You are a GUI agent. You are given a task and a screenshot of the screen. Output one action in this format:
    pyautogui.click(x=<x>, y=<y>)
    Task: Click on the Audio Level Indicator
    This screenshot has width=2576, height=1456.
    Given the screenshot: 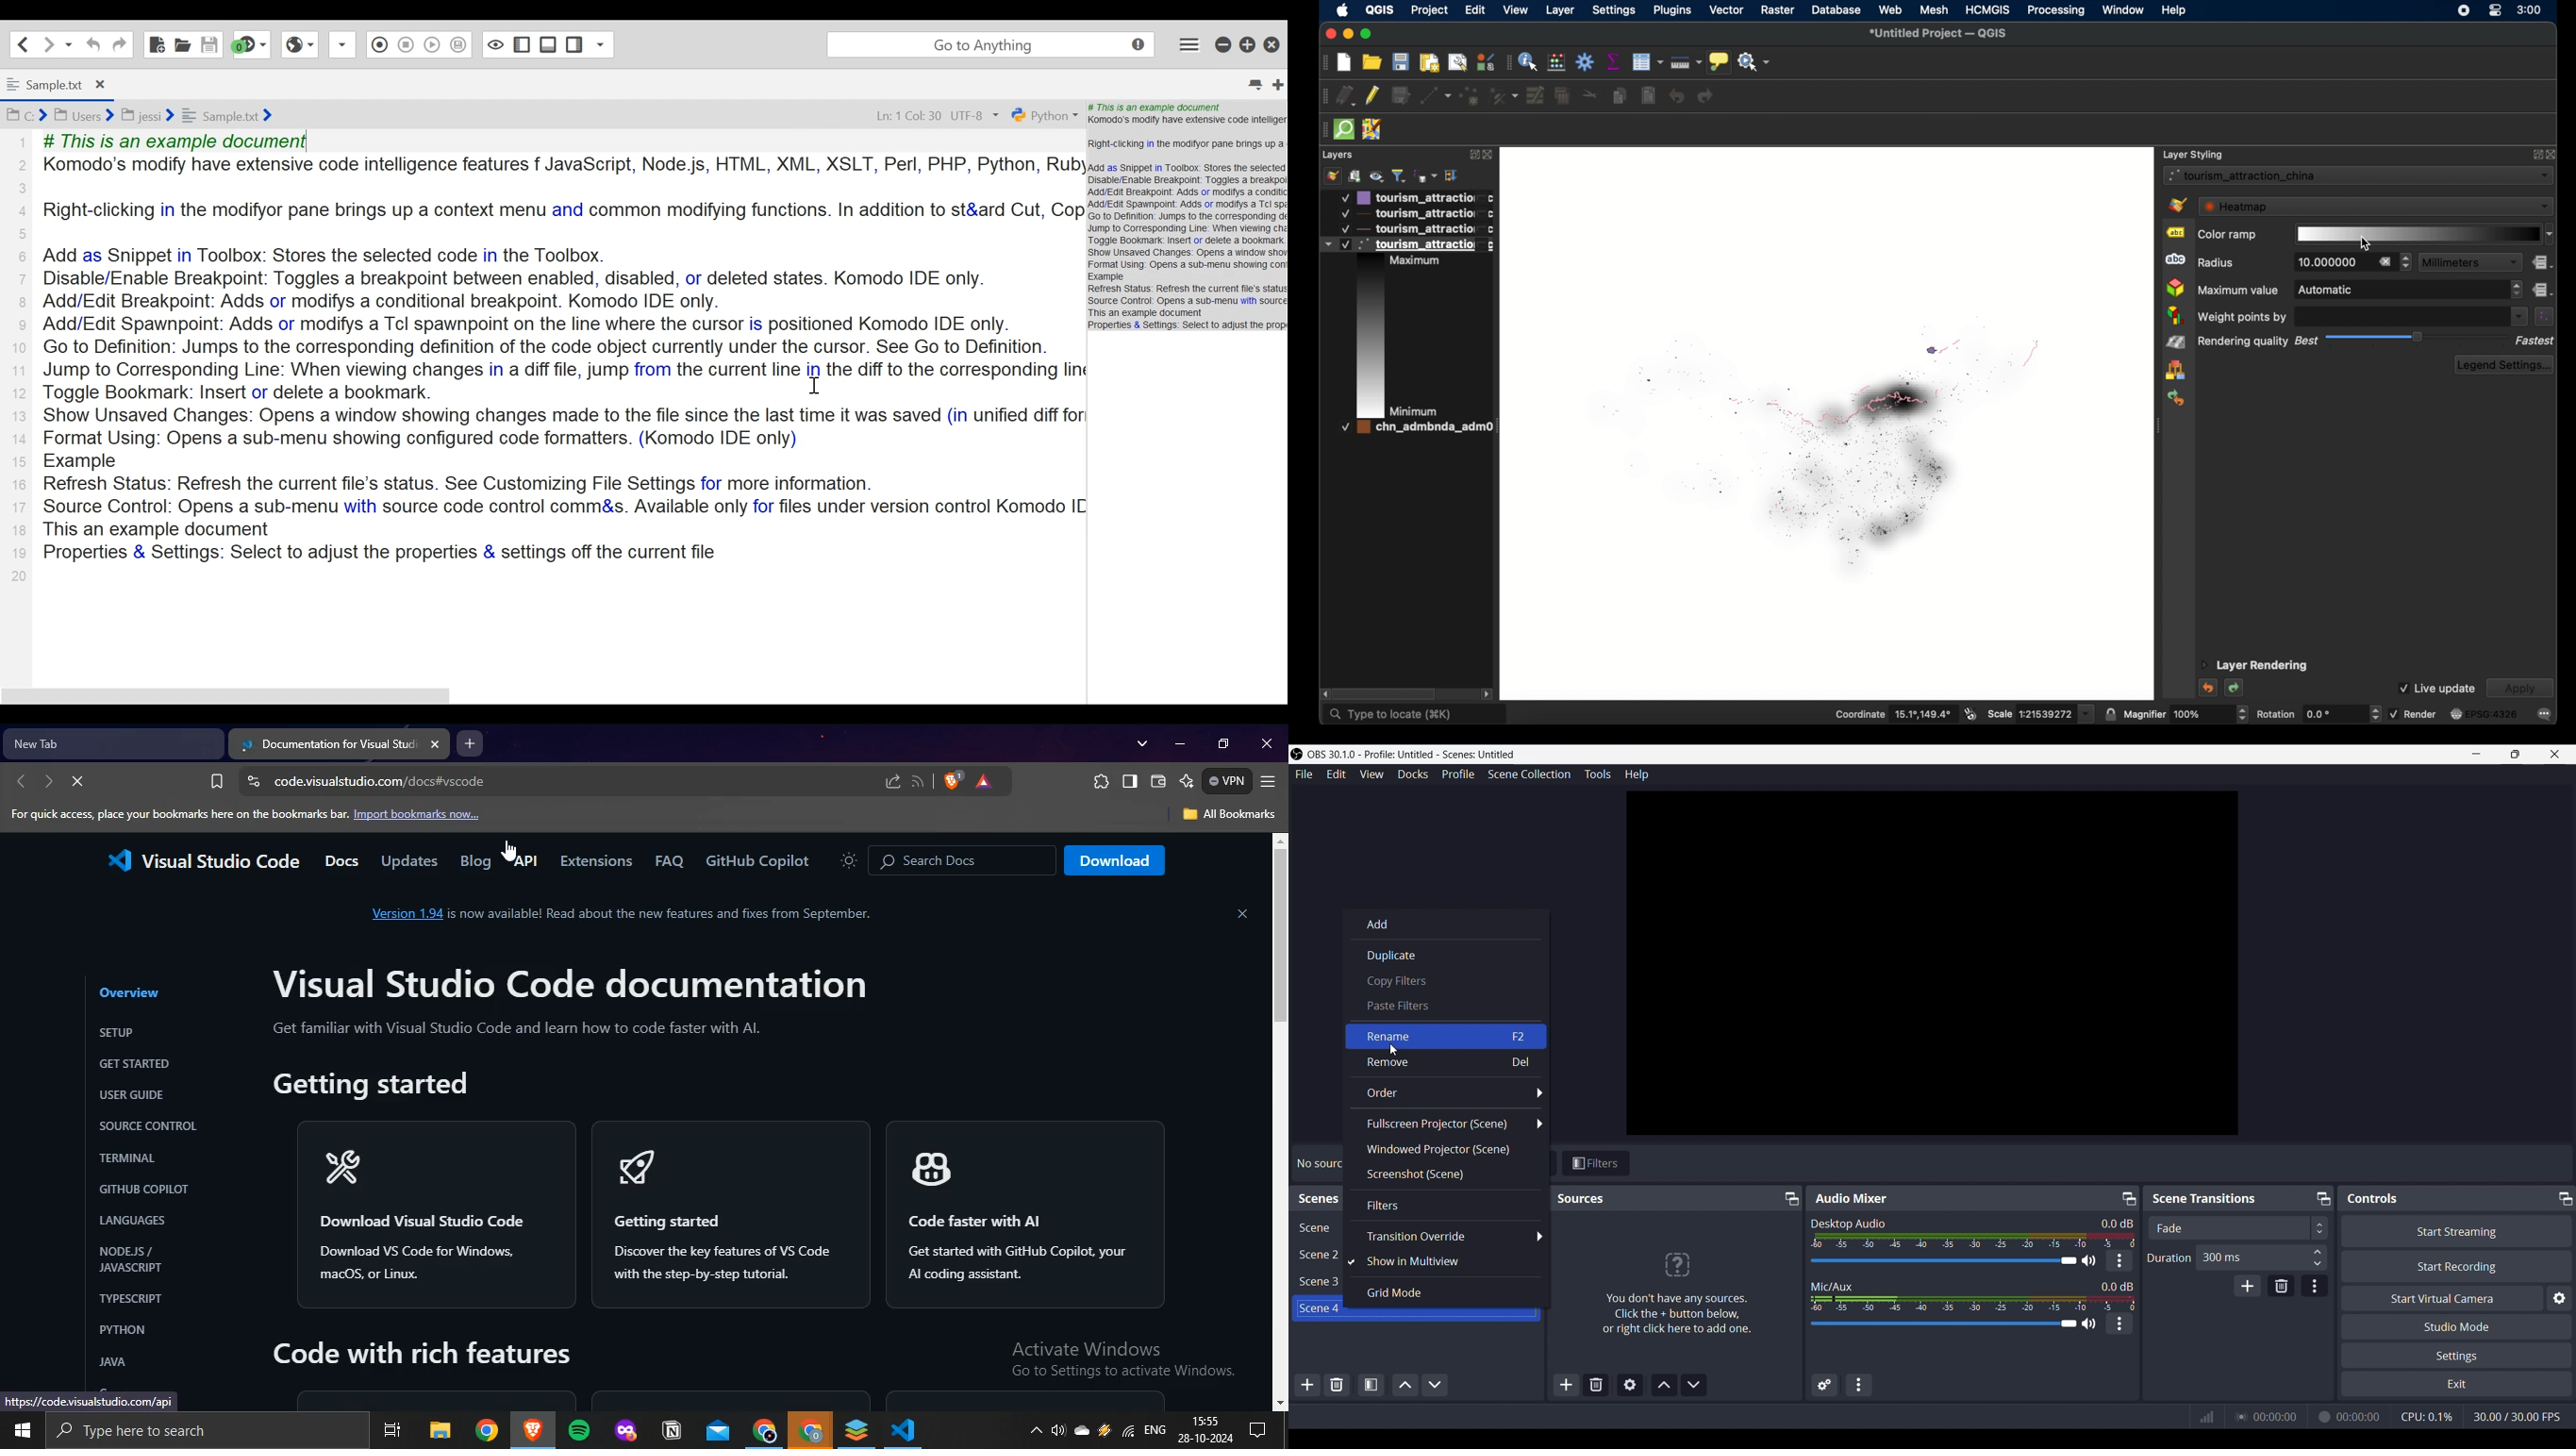 What is the action you would take?
    pyautogui.click(x=2113, y=1223)
    